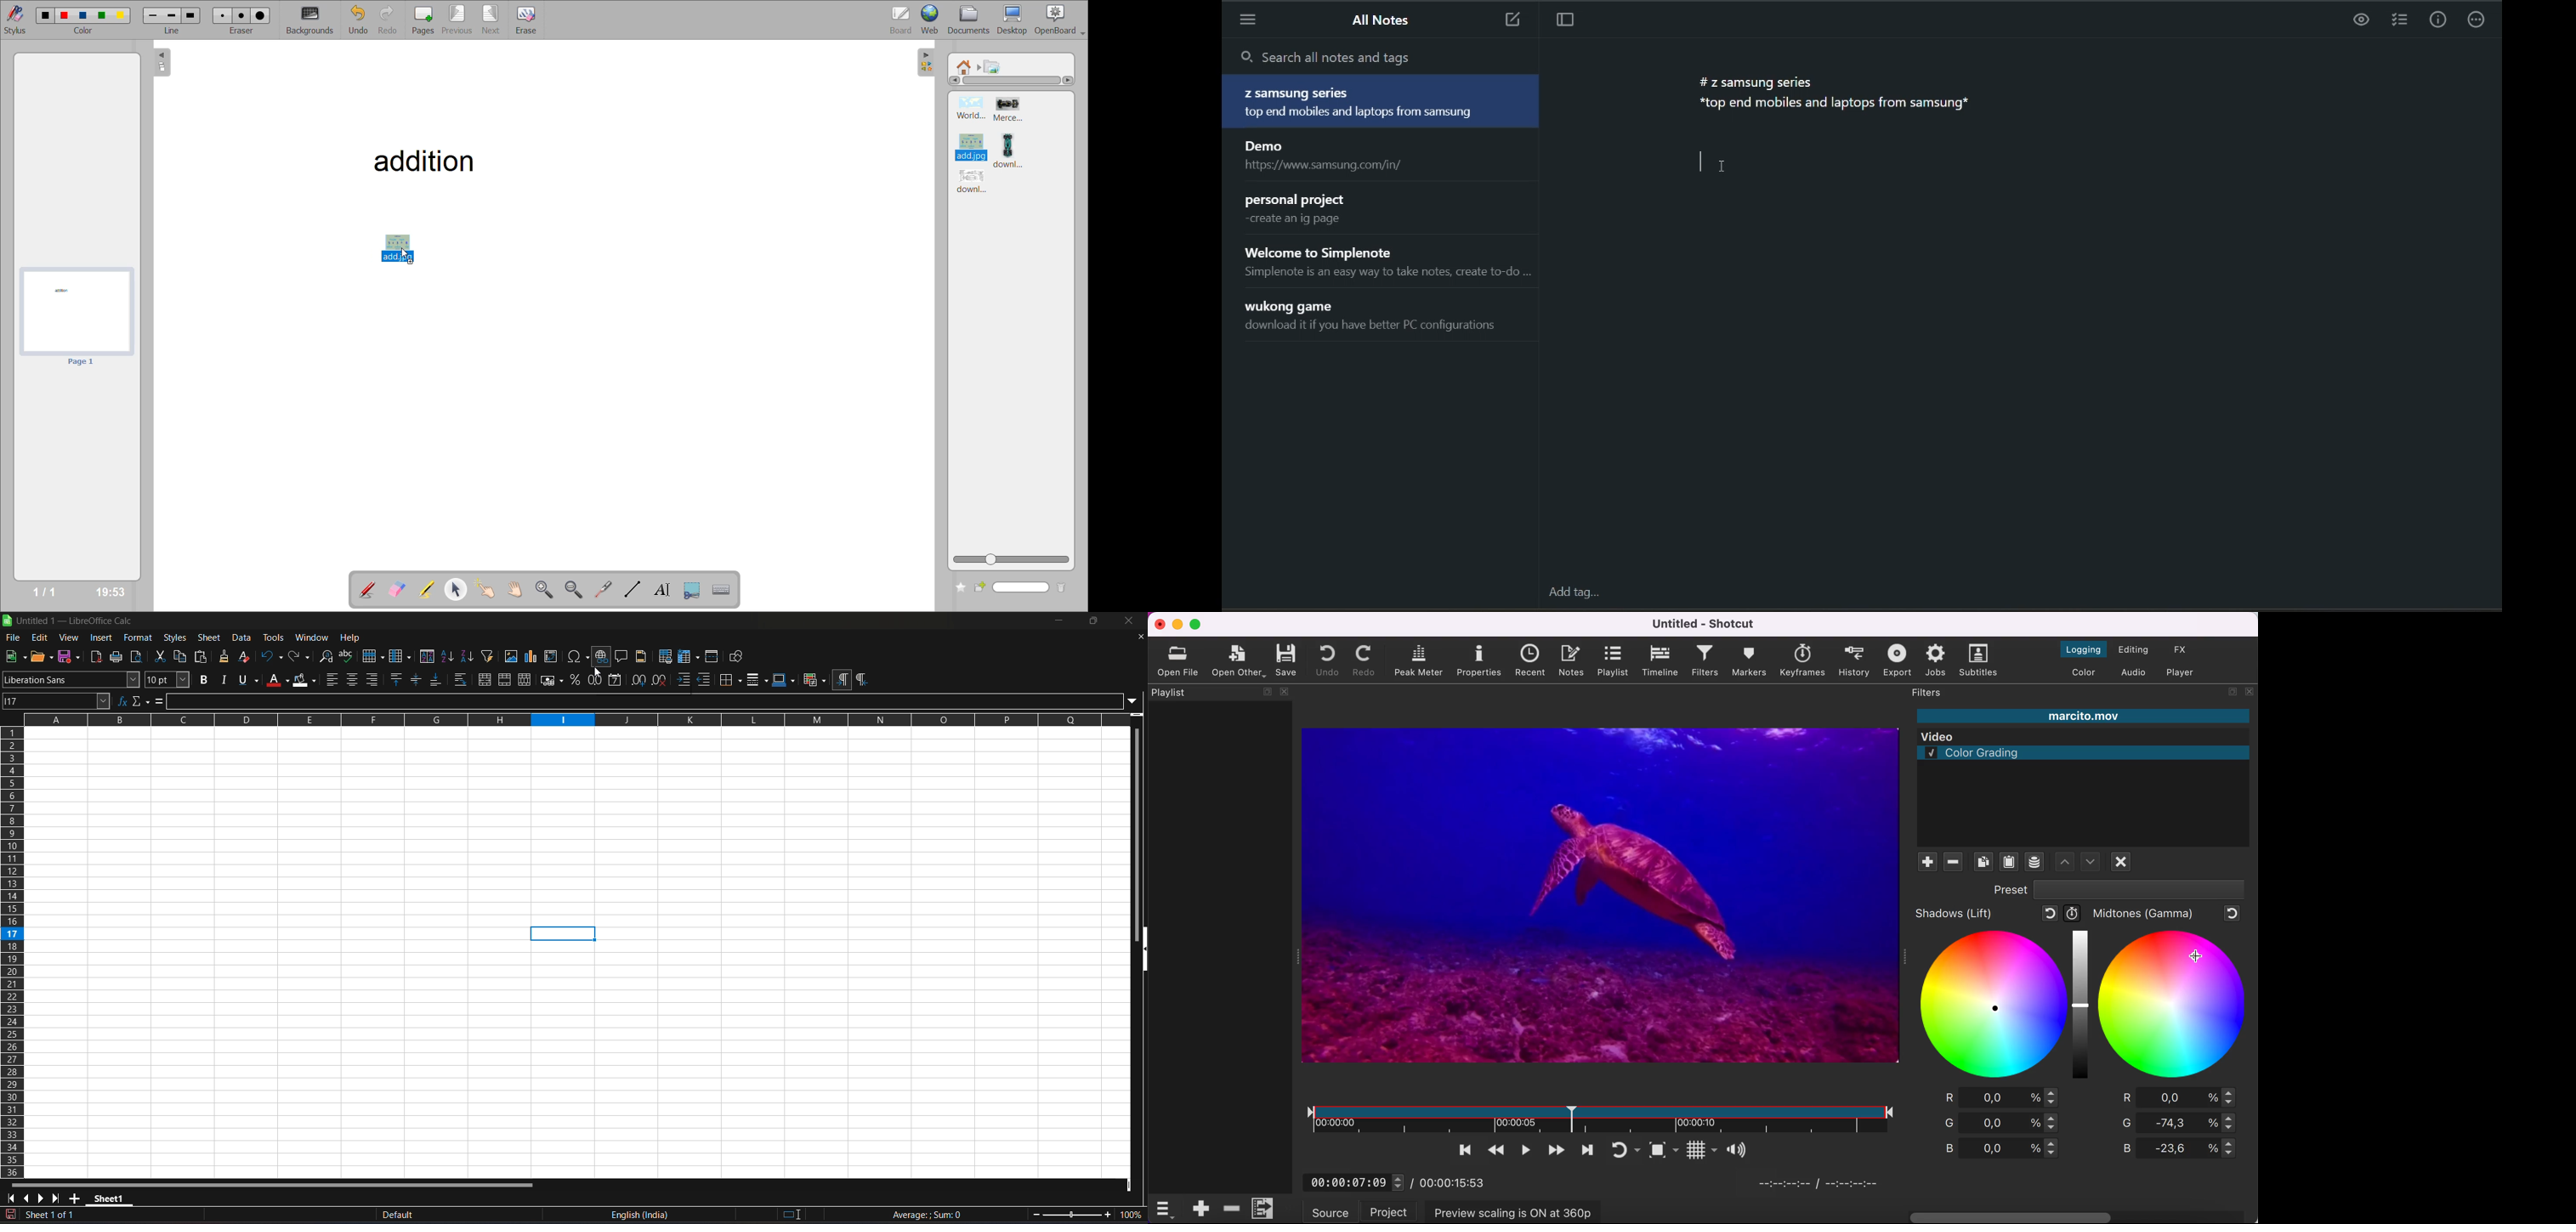 This screenshot has width=2576, height=1232. Describe the element at coordinates (684, 681) in the screenshot. I see `increase indent` at that location.